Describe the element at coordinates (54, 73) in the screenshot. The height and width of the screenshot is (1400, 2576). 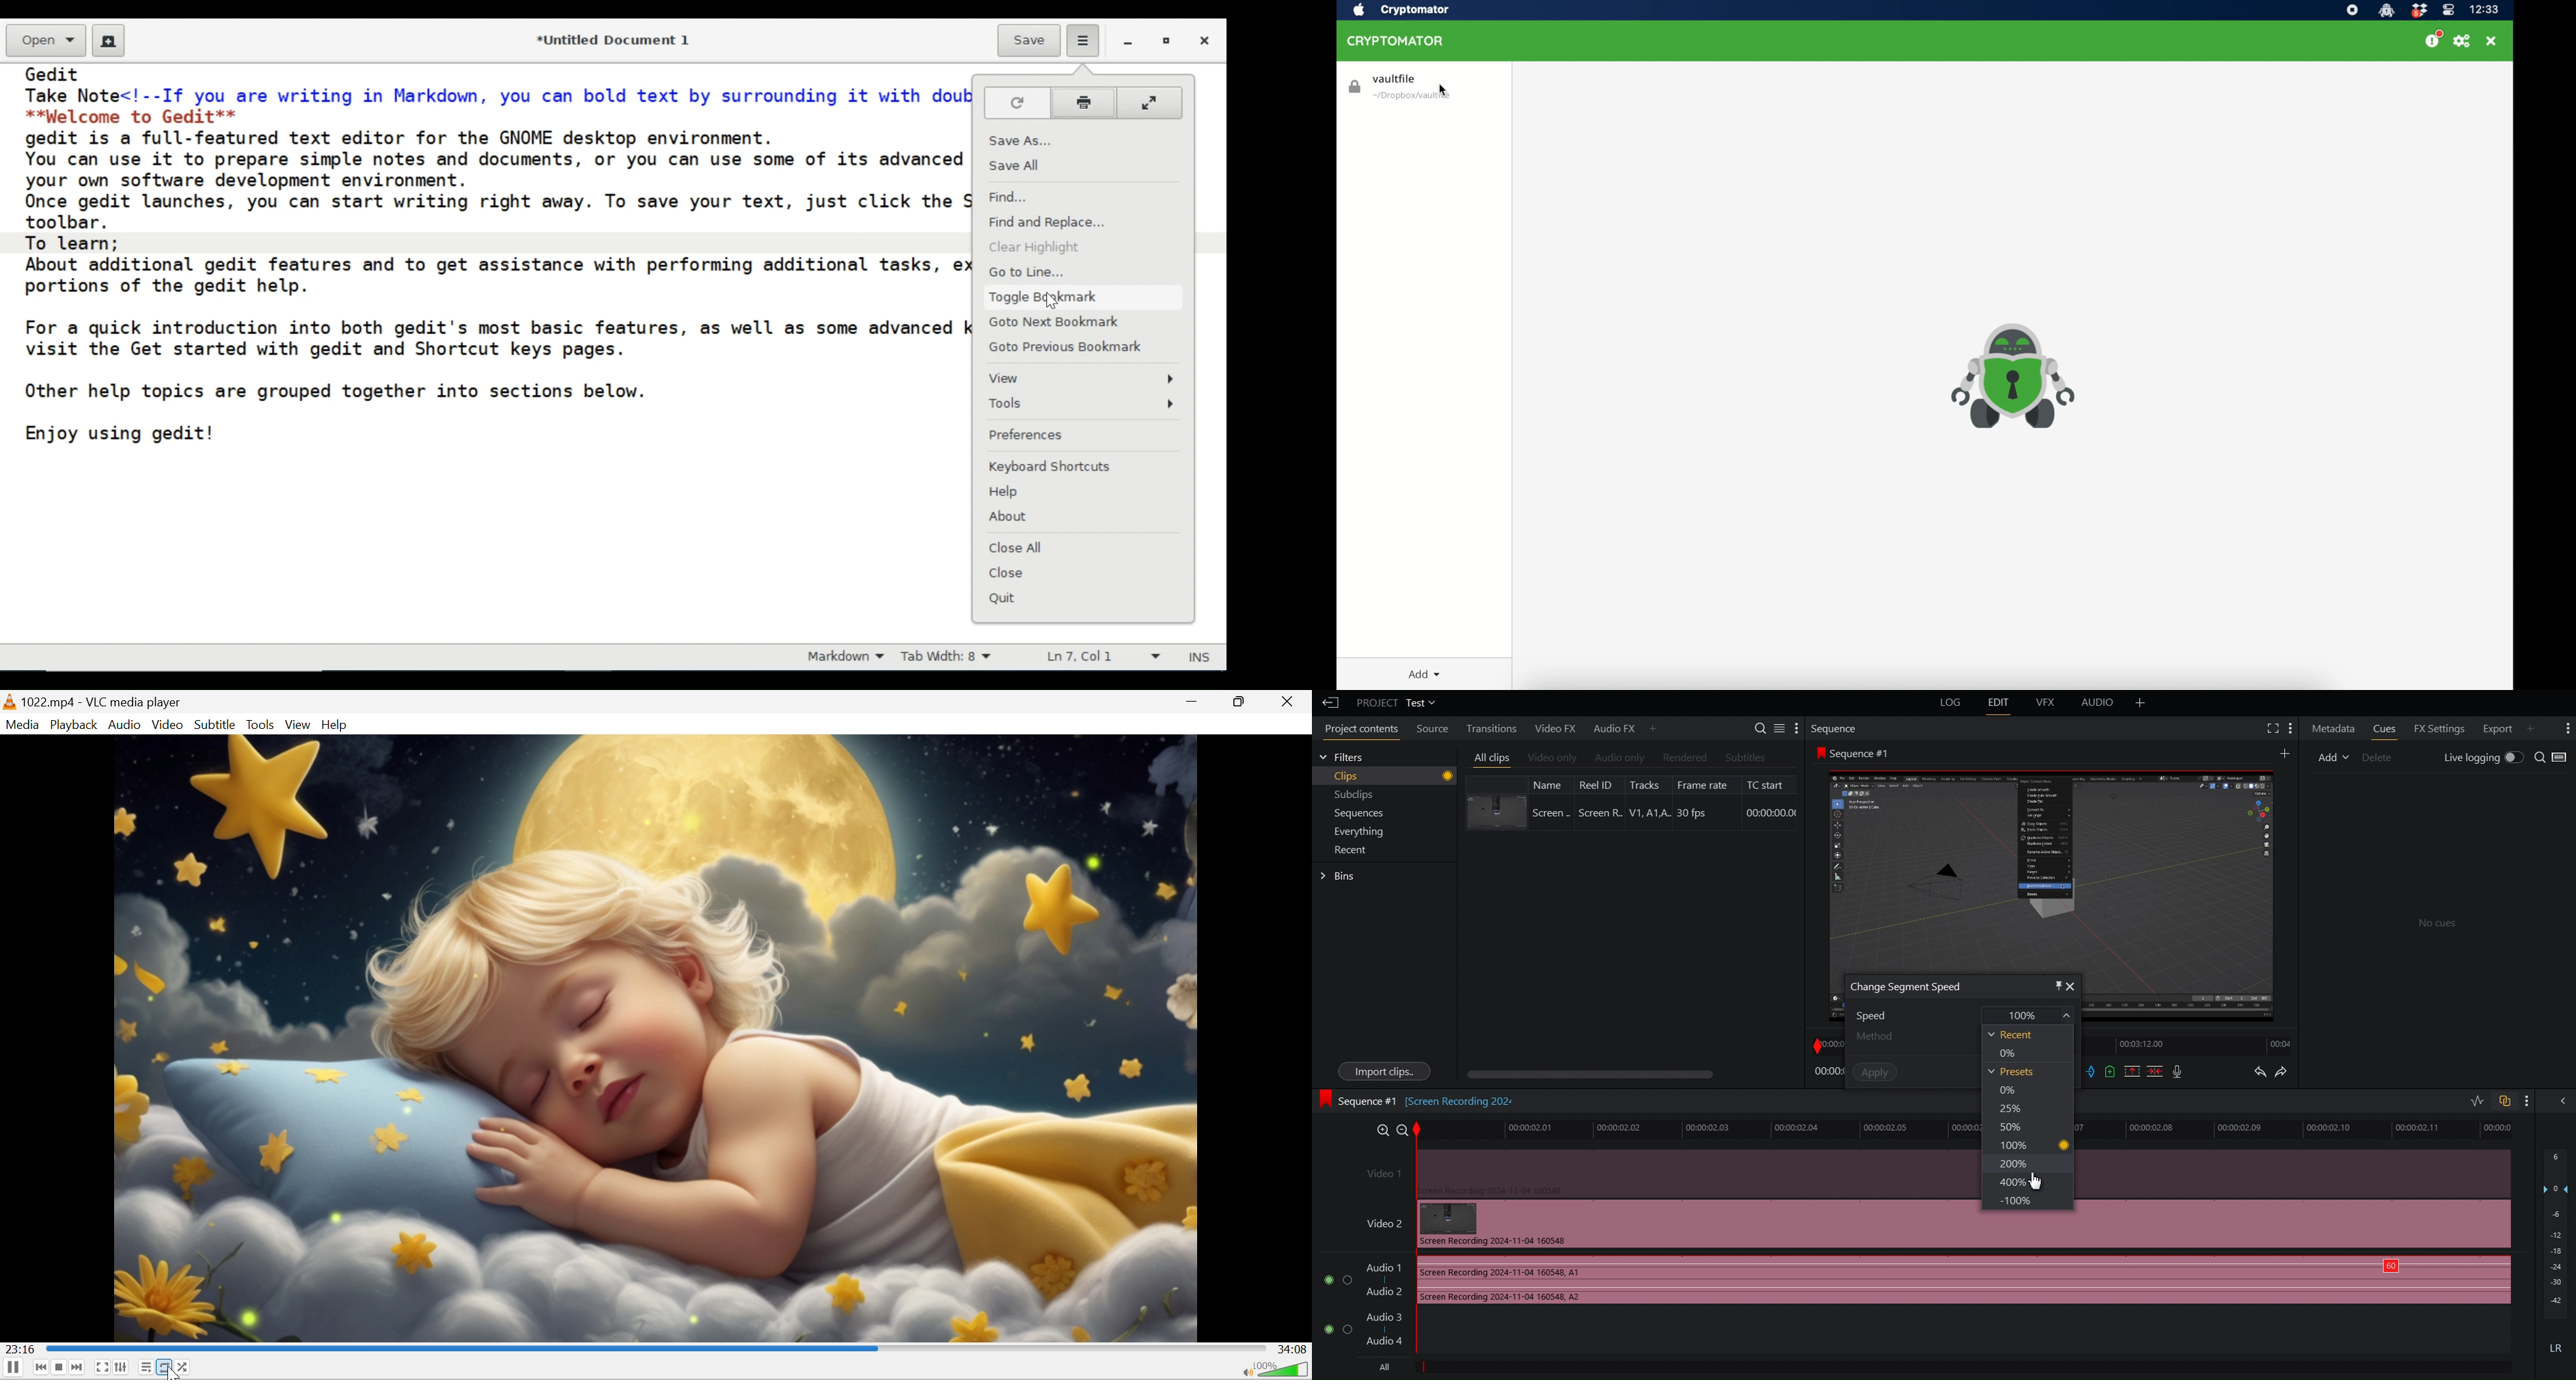
I see `Gedit` at that location.